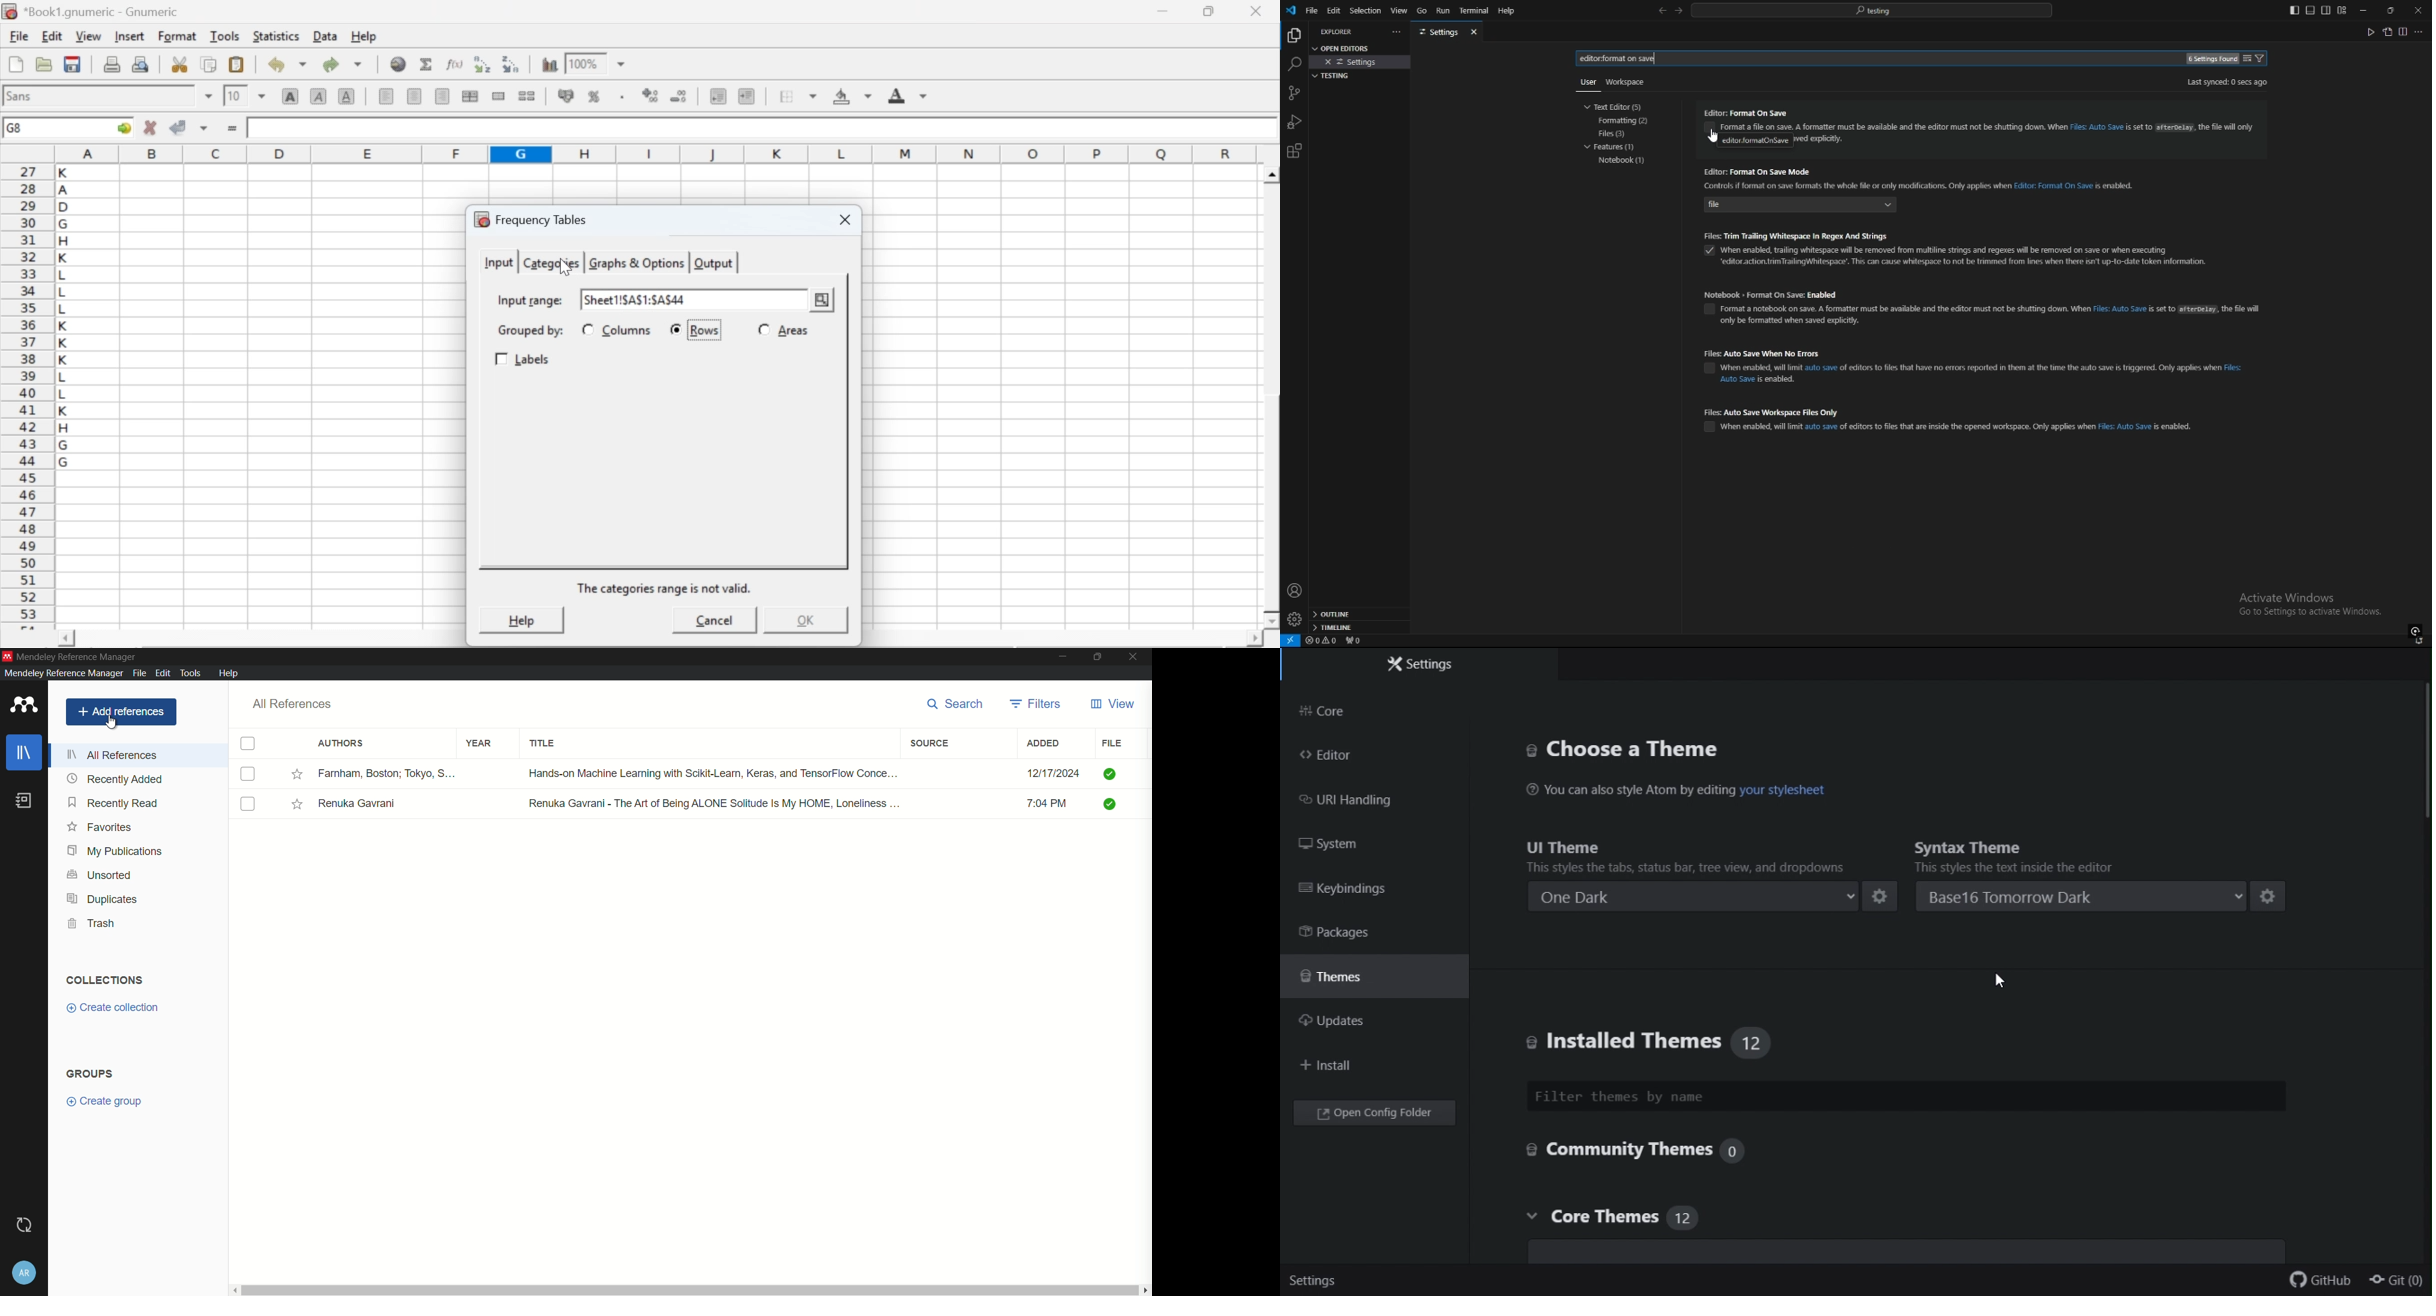 This screenshot has height=1316, width=2436. Describe the element at coordinates (650, 96) in the screenshot. I see `decrease number of decimals displayed` at that location.